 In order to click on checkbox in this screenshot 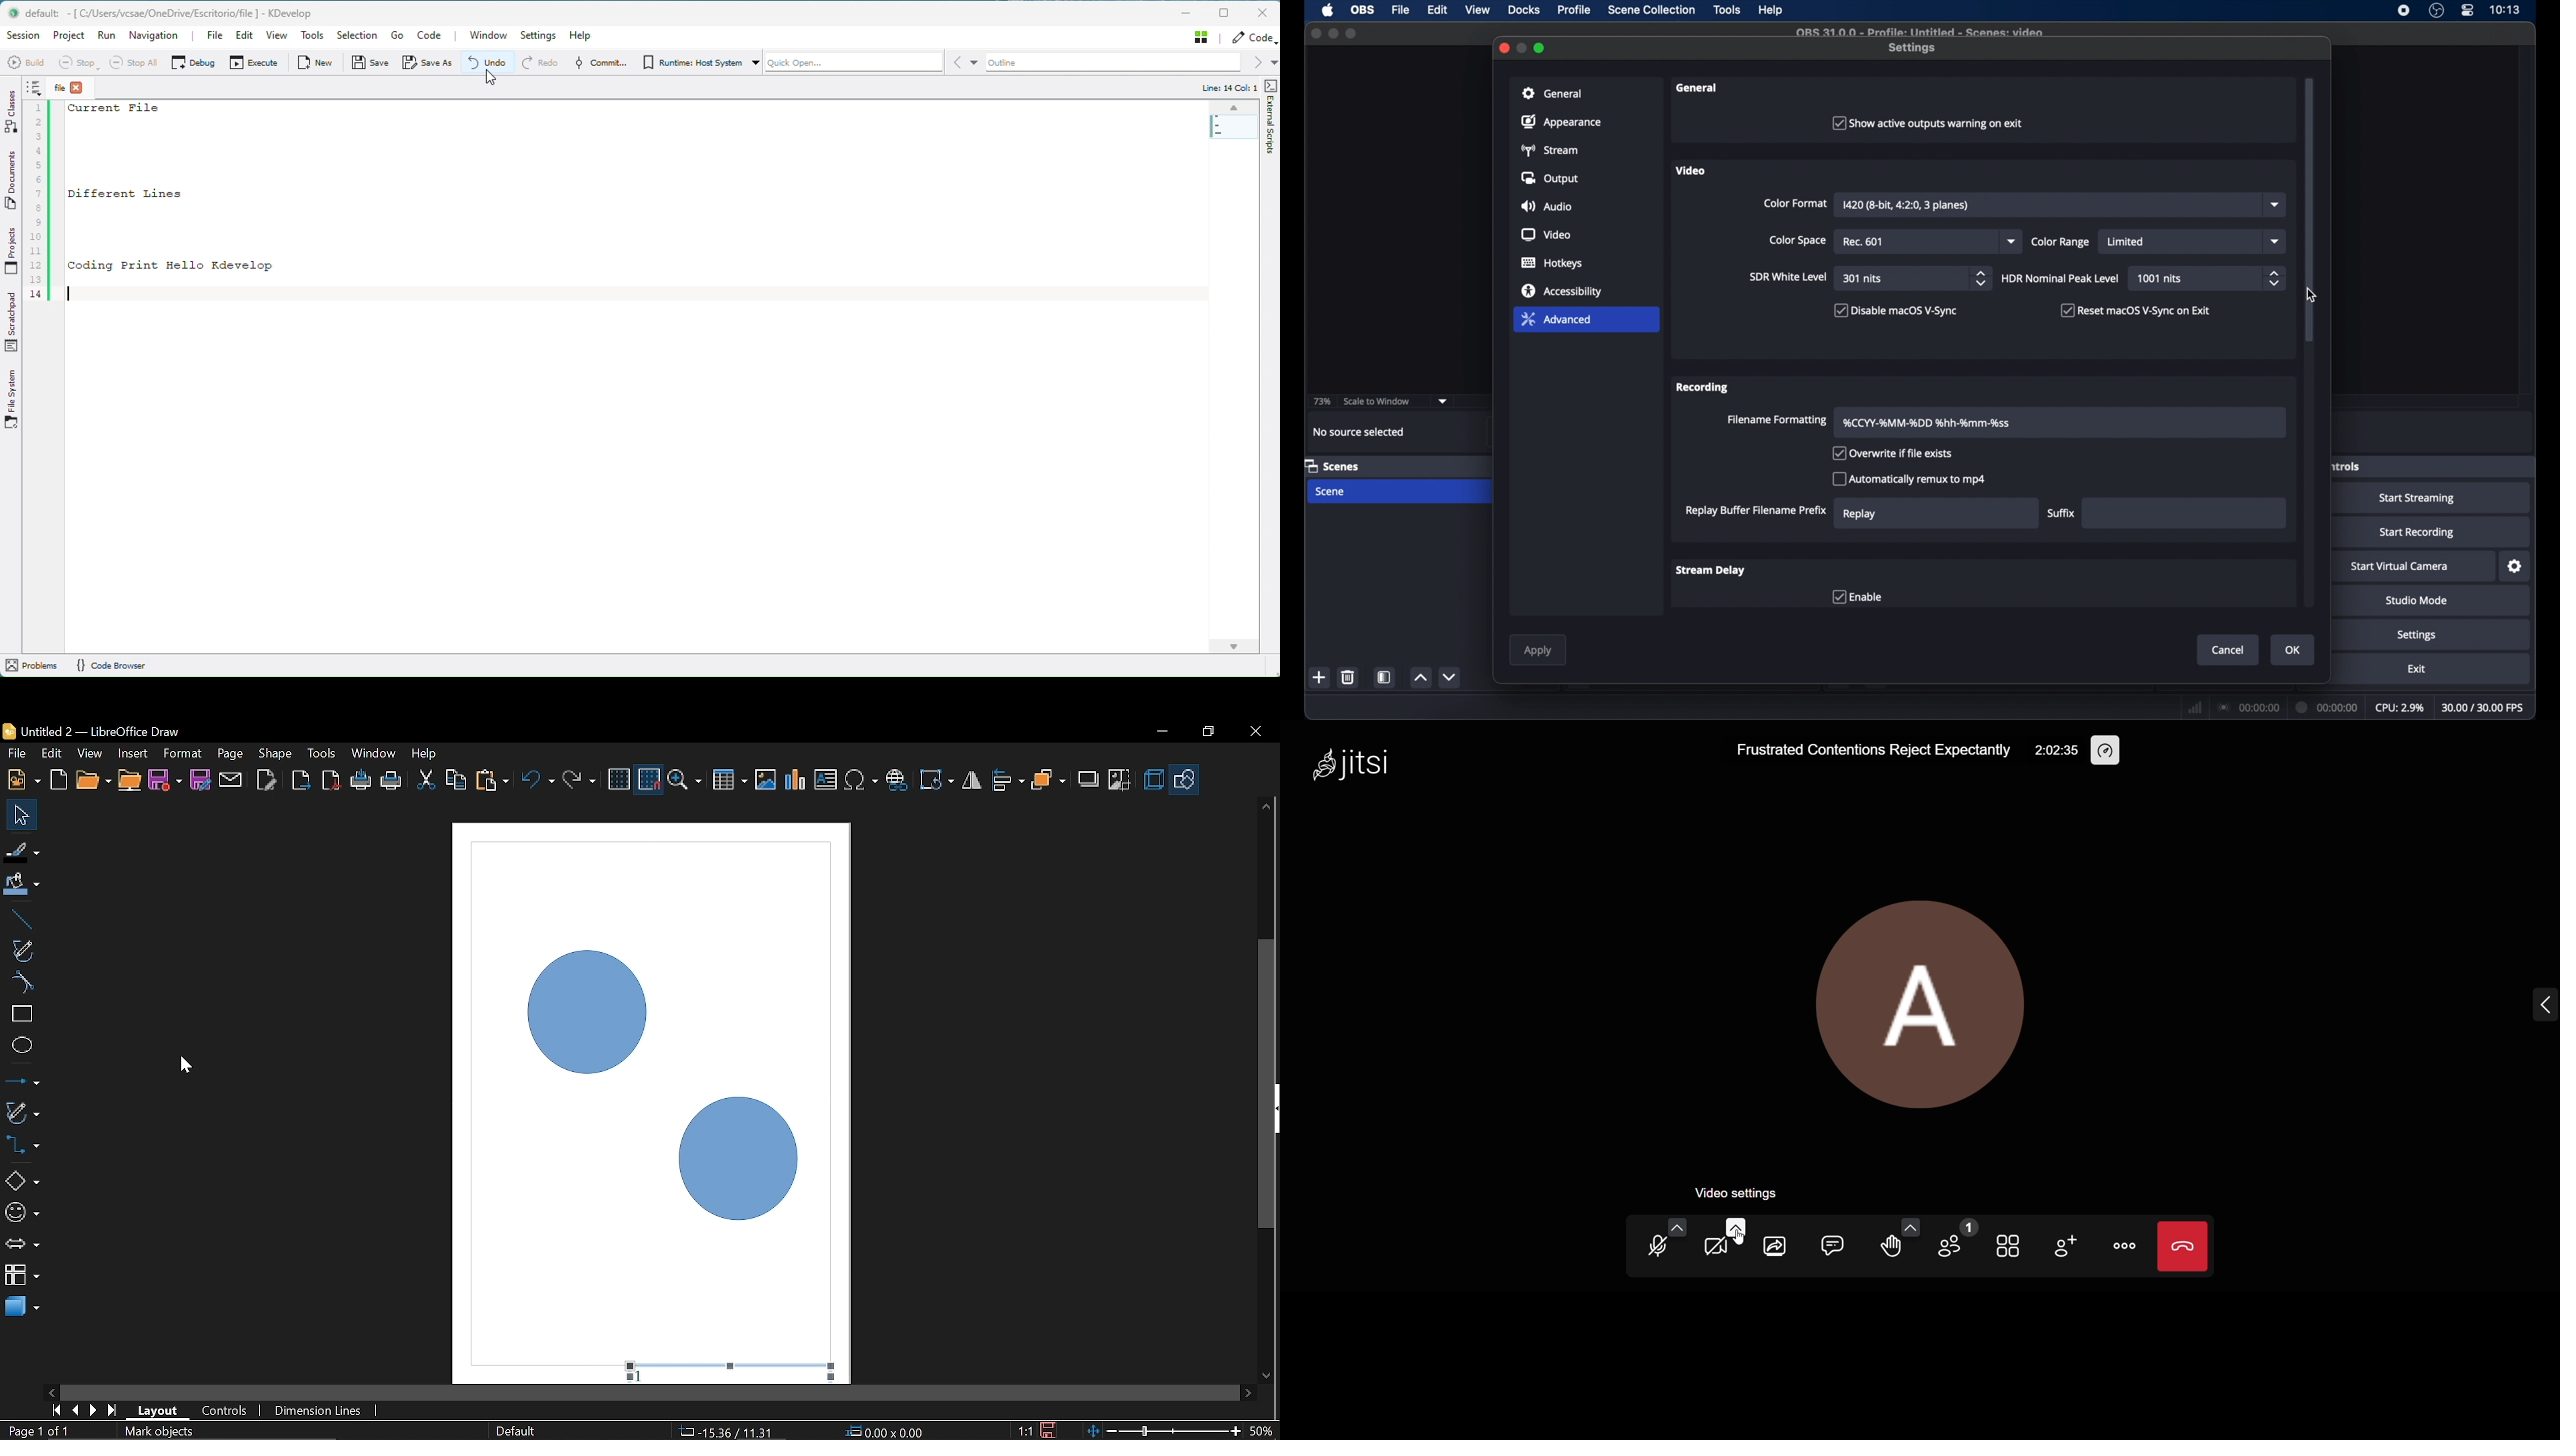, I will do `click(1857, 596)`.